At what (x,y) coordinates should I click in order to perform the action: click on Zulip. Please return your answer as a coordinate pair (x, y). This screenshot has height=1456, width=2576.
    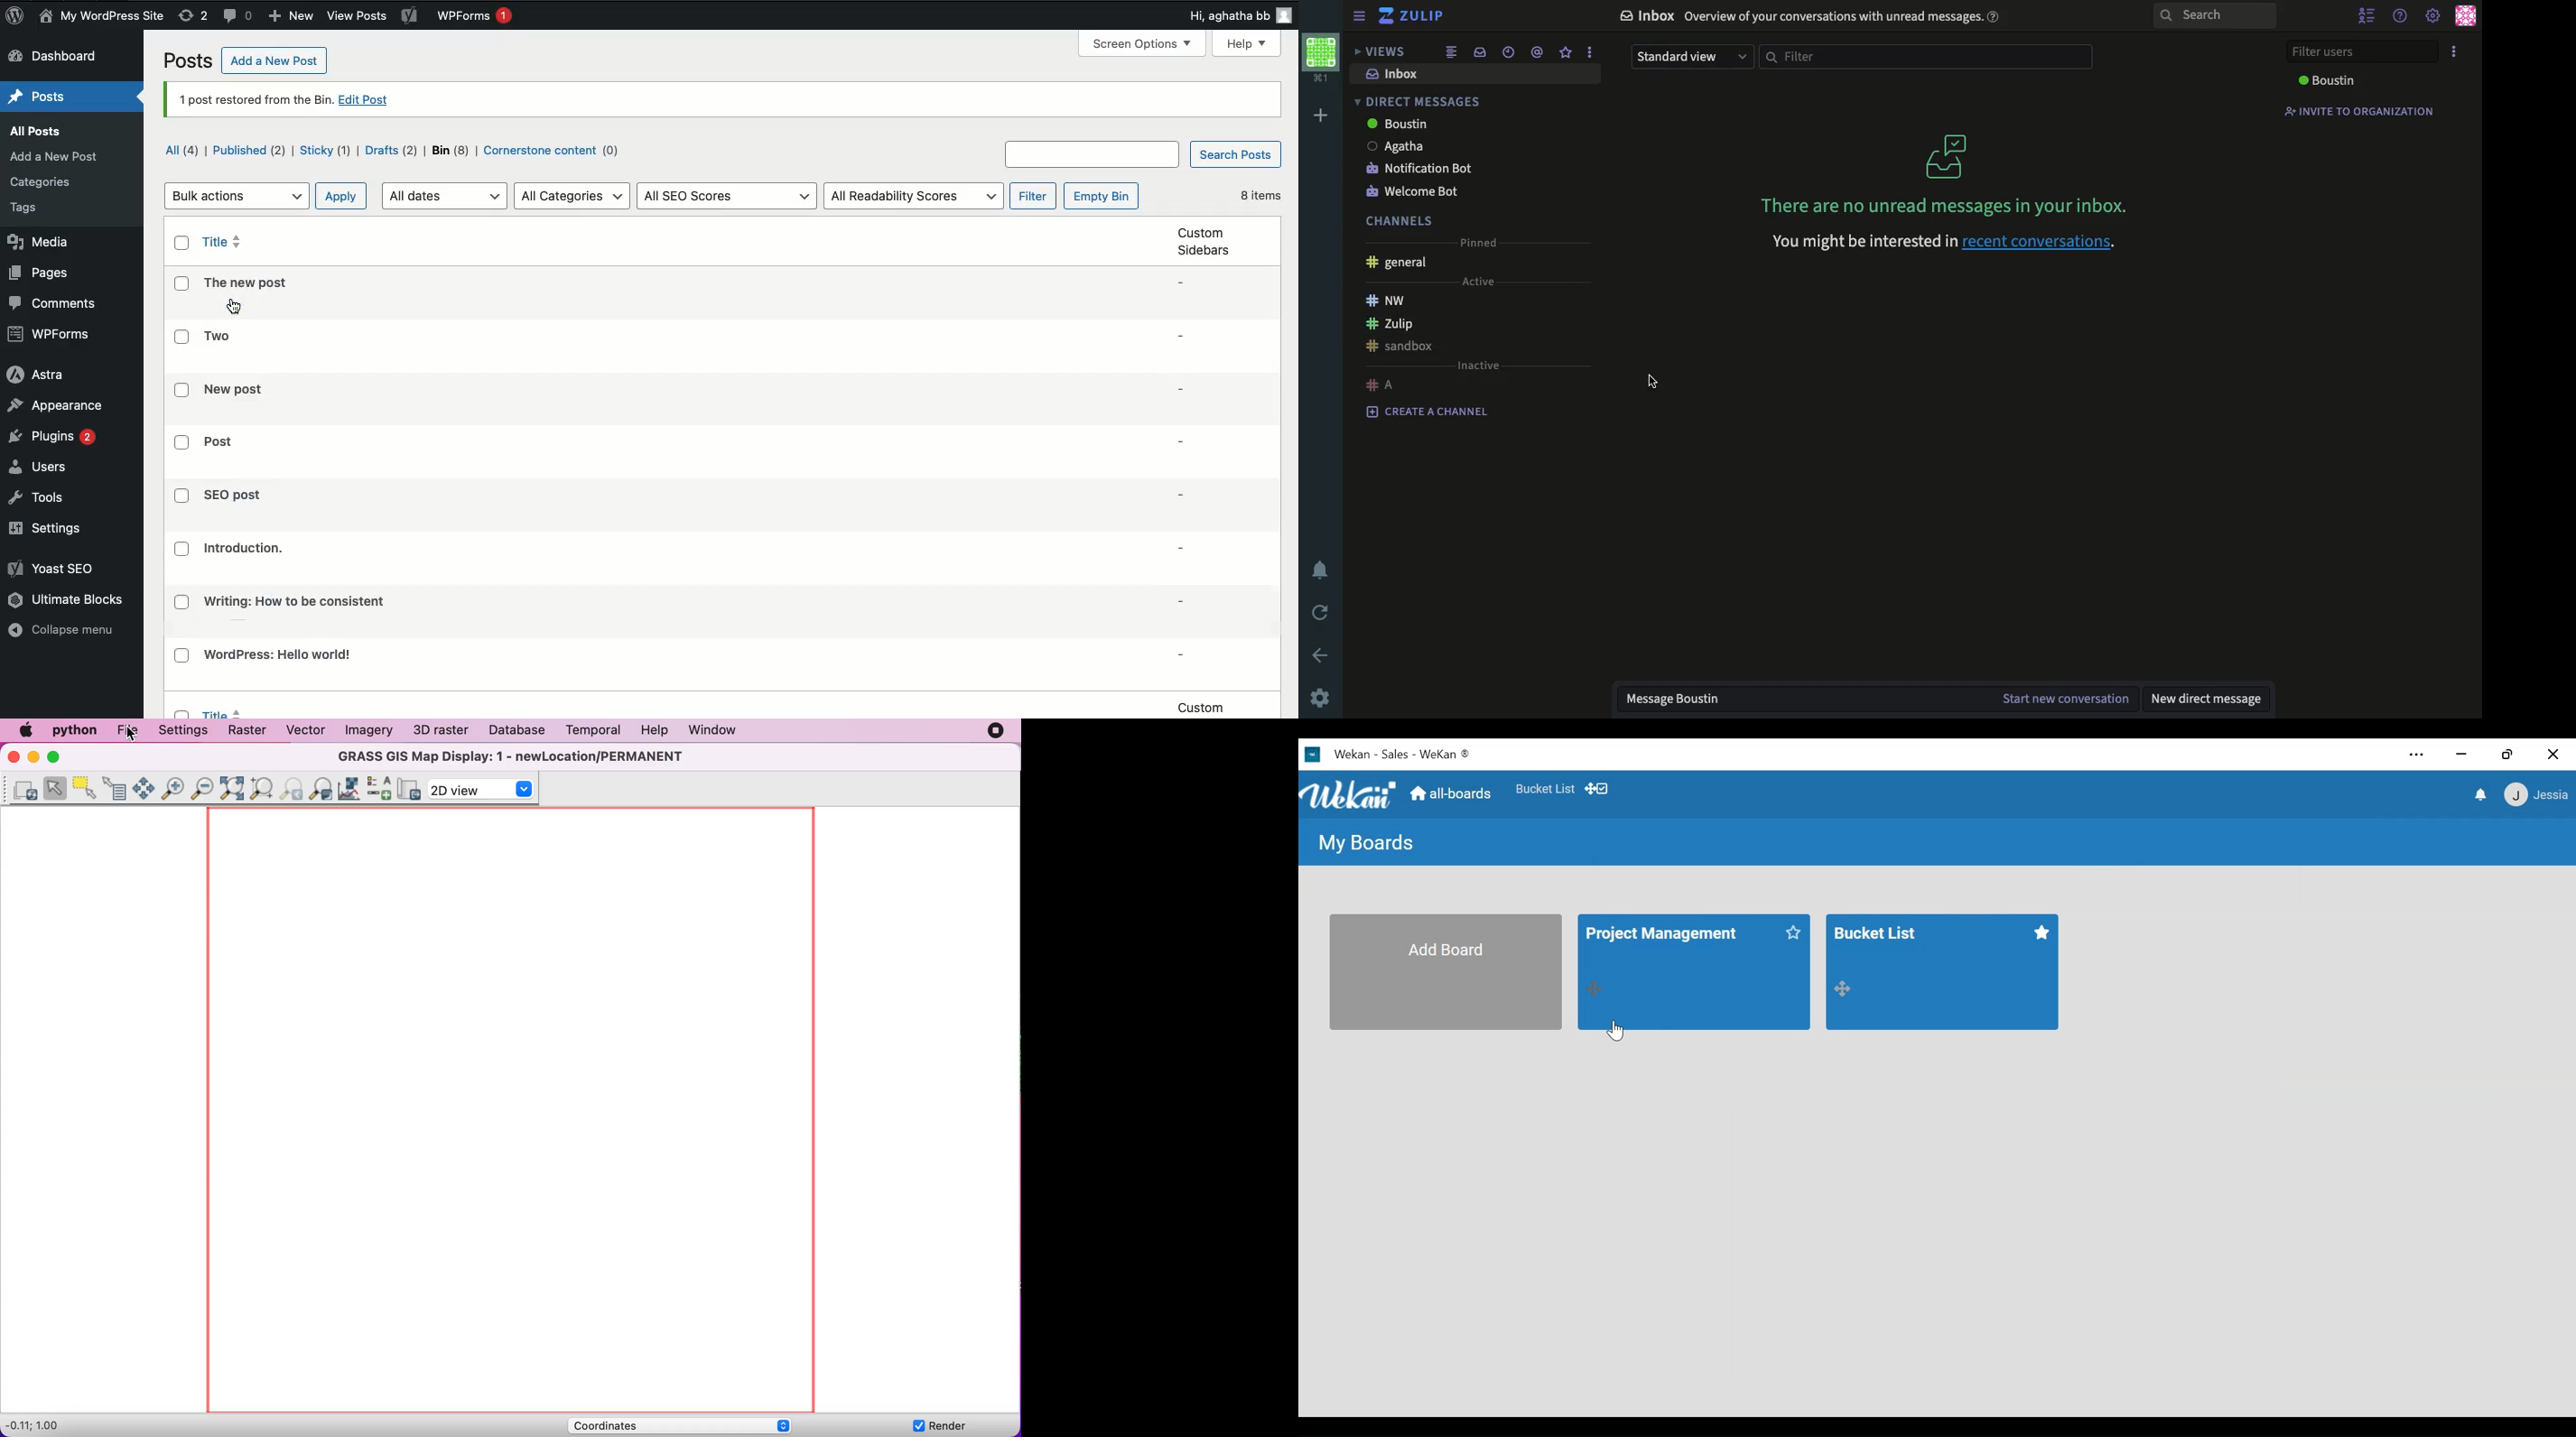
    Looking at the image, I should click on (1411, 16).